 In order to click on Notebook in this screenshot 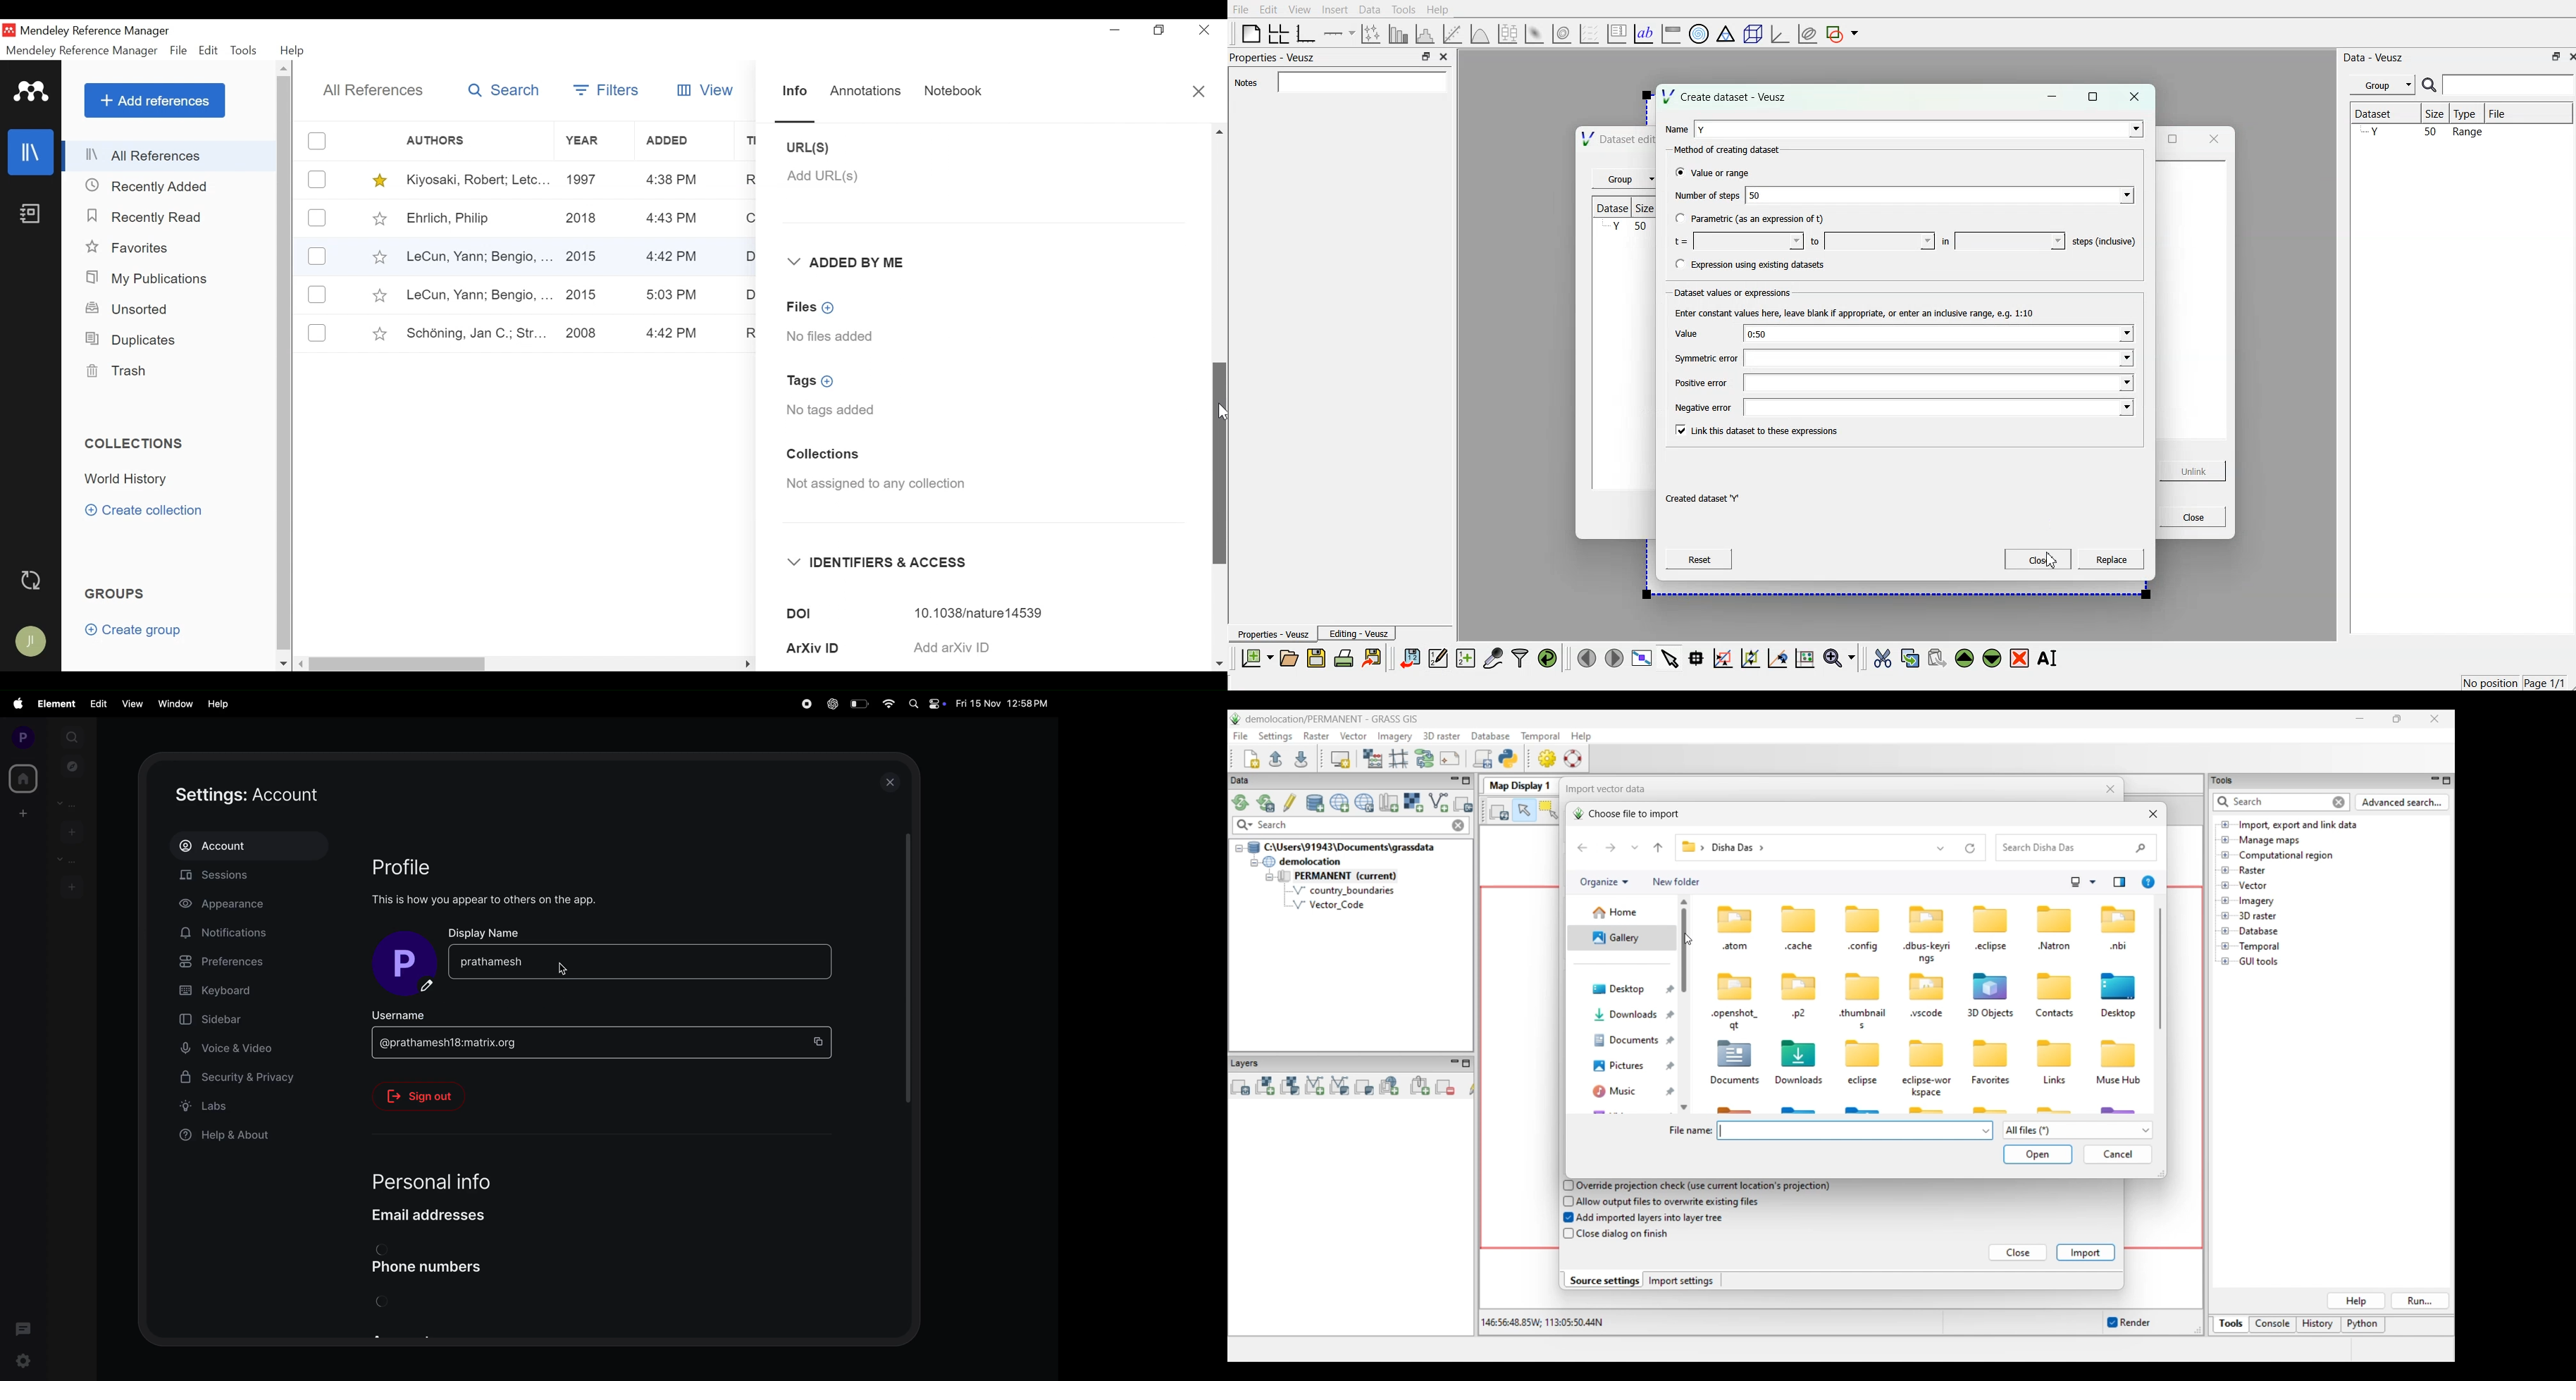, I will do `click(29, 215)`.